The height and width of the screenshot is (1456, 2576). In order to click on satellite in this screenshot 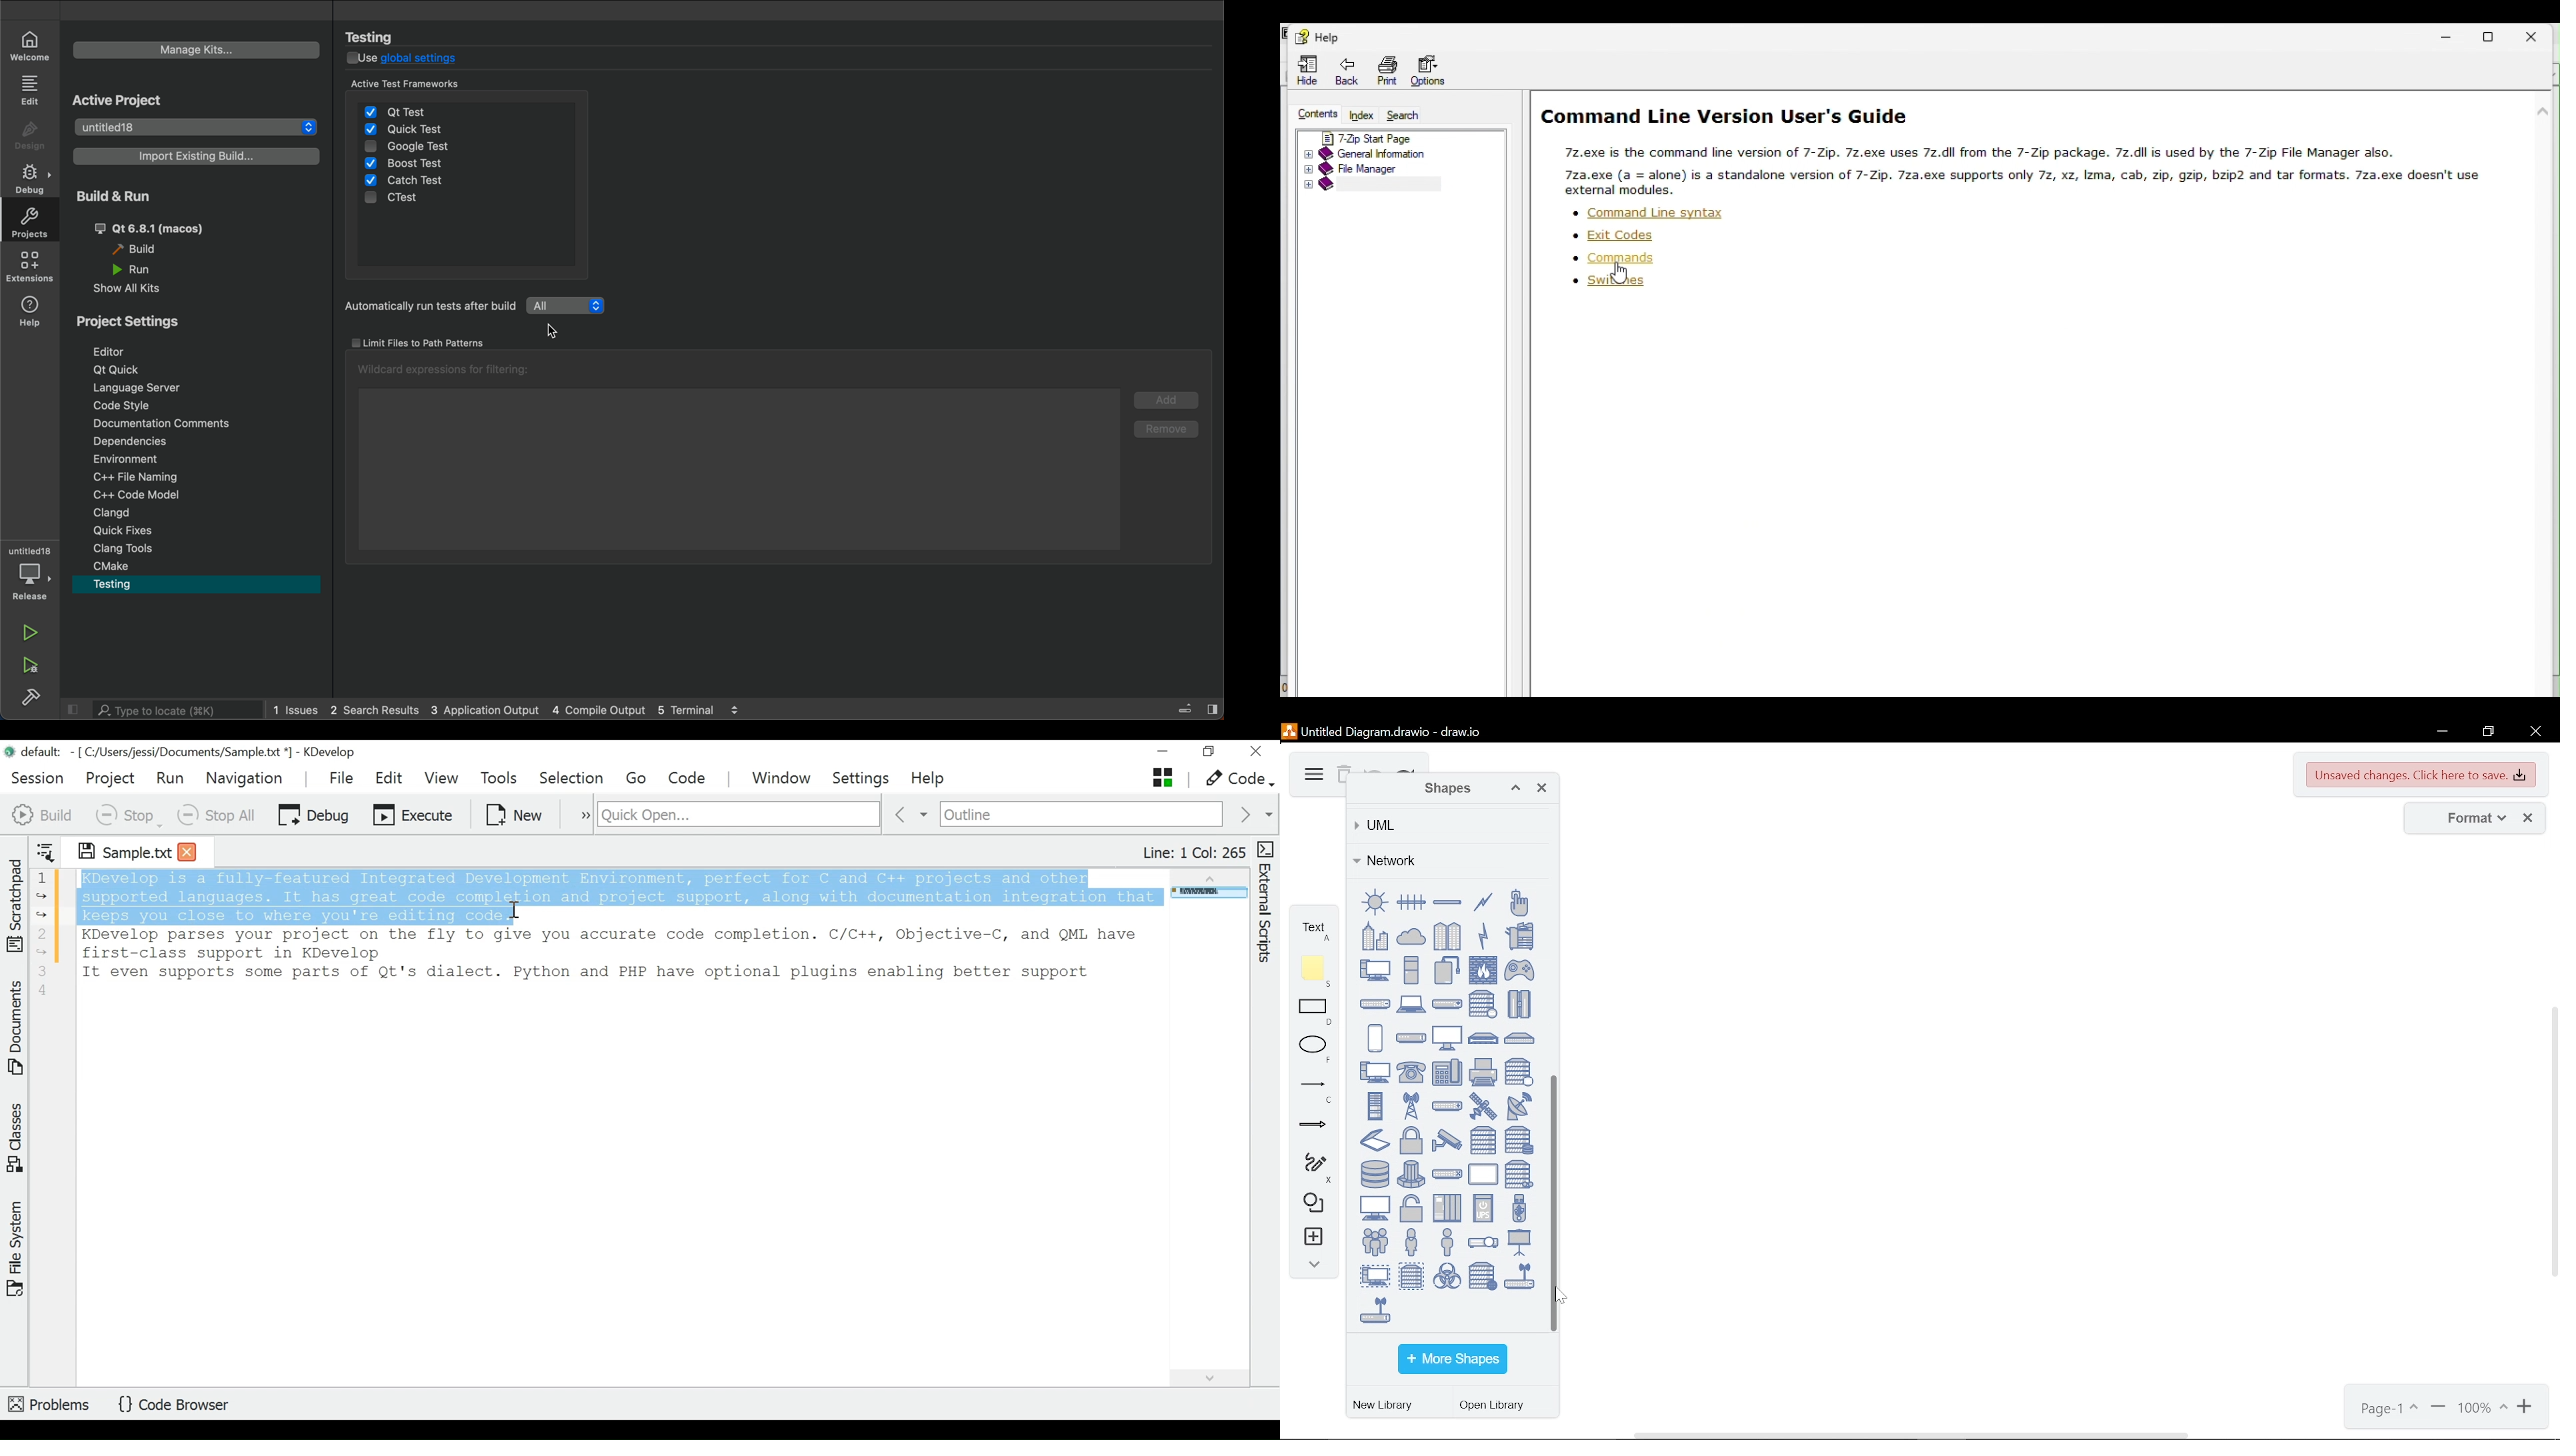, I will do `click(1483, 1106)`.